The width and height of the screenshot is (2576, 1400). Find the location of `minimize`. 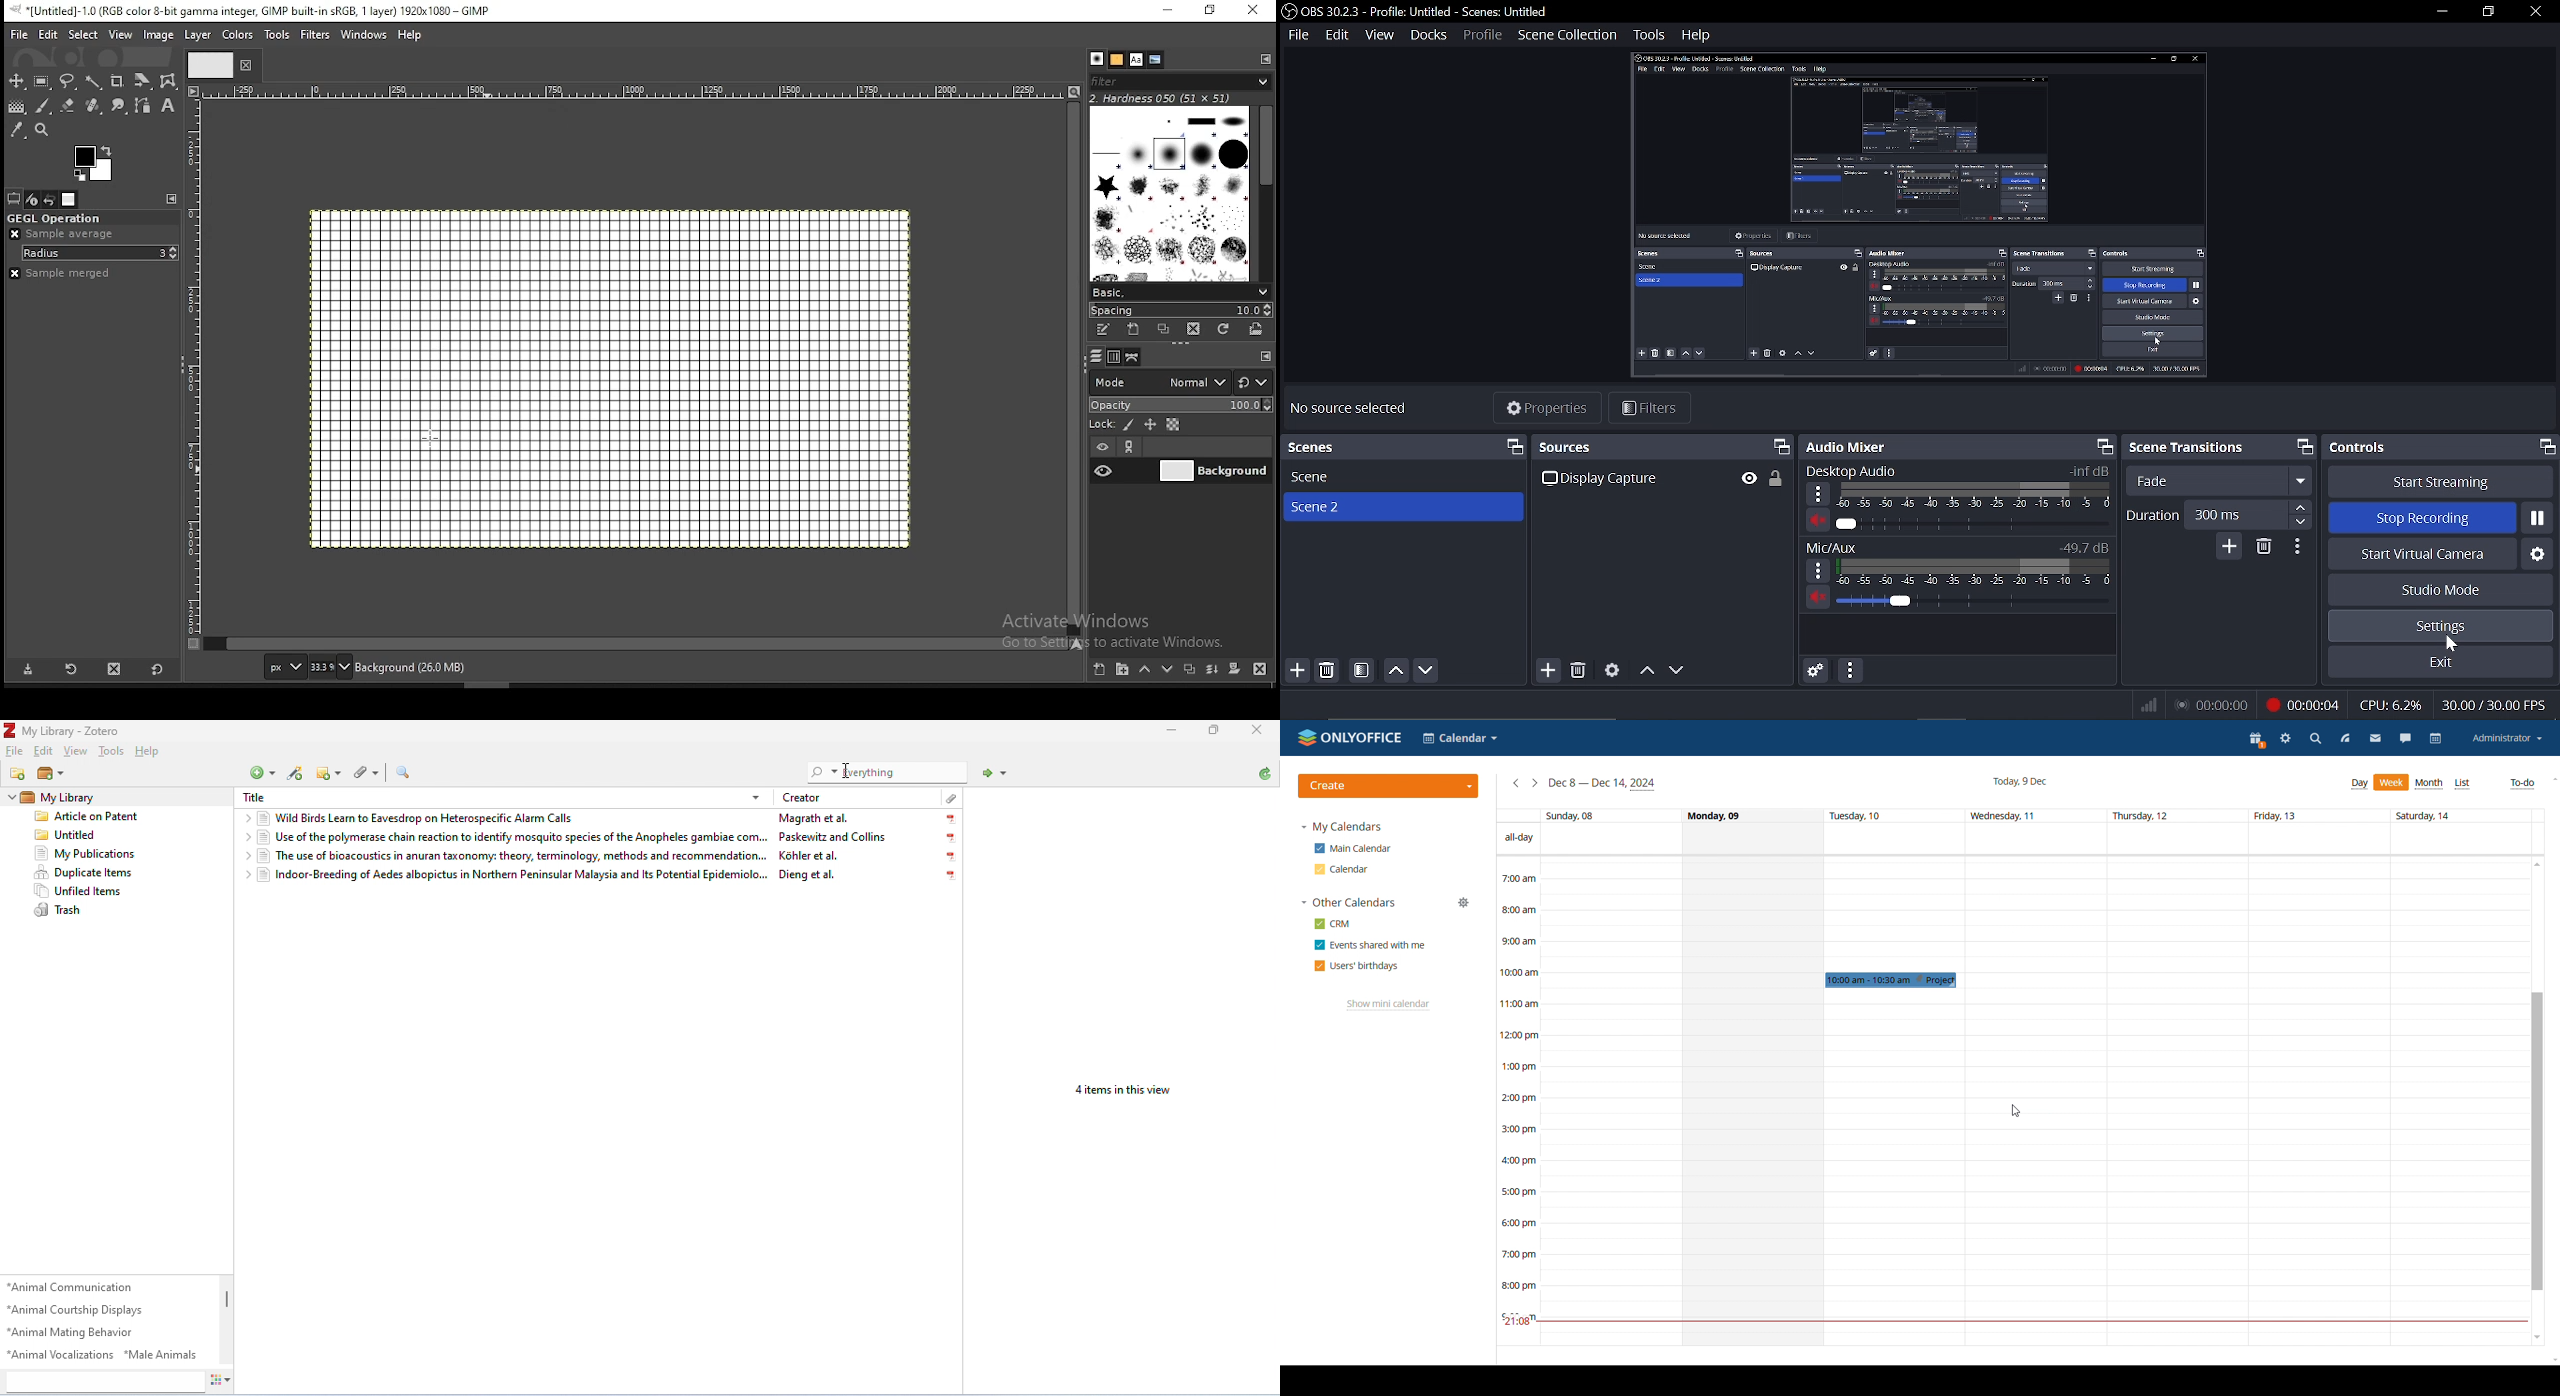

minimize is located at coordinates (1170, 12).